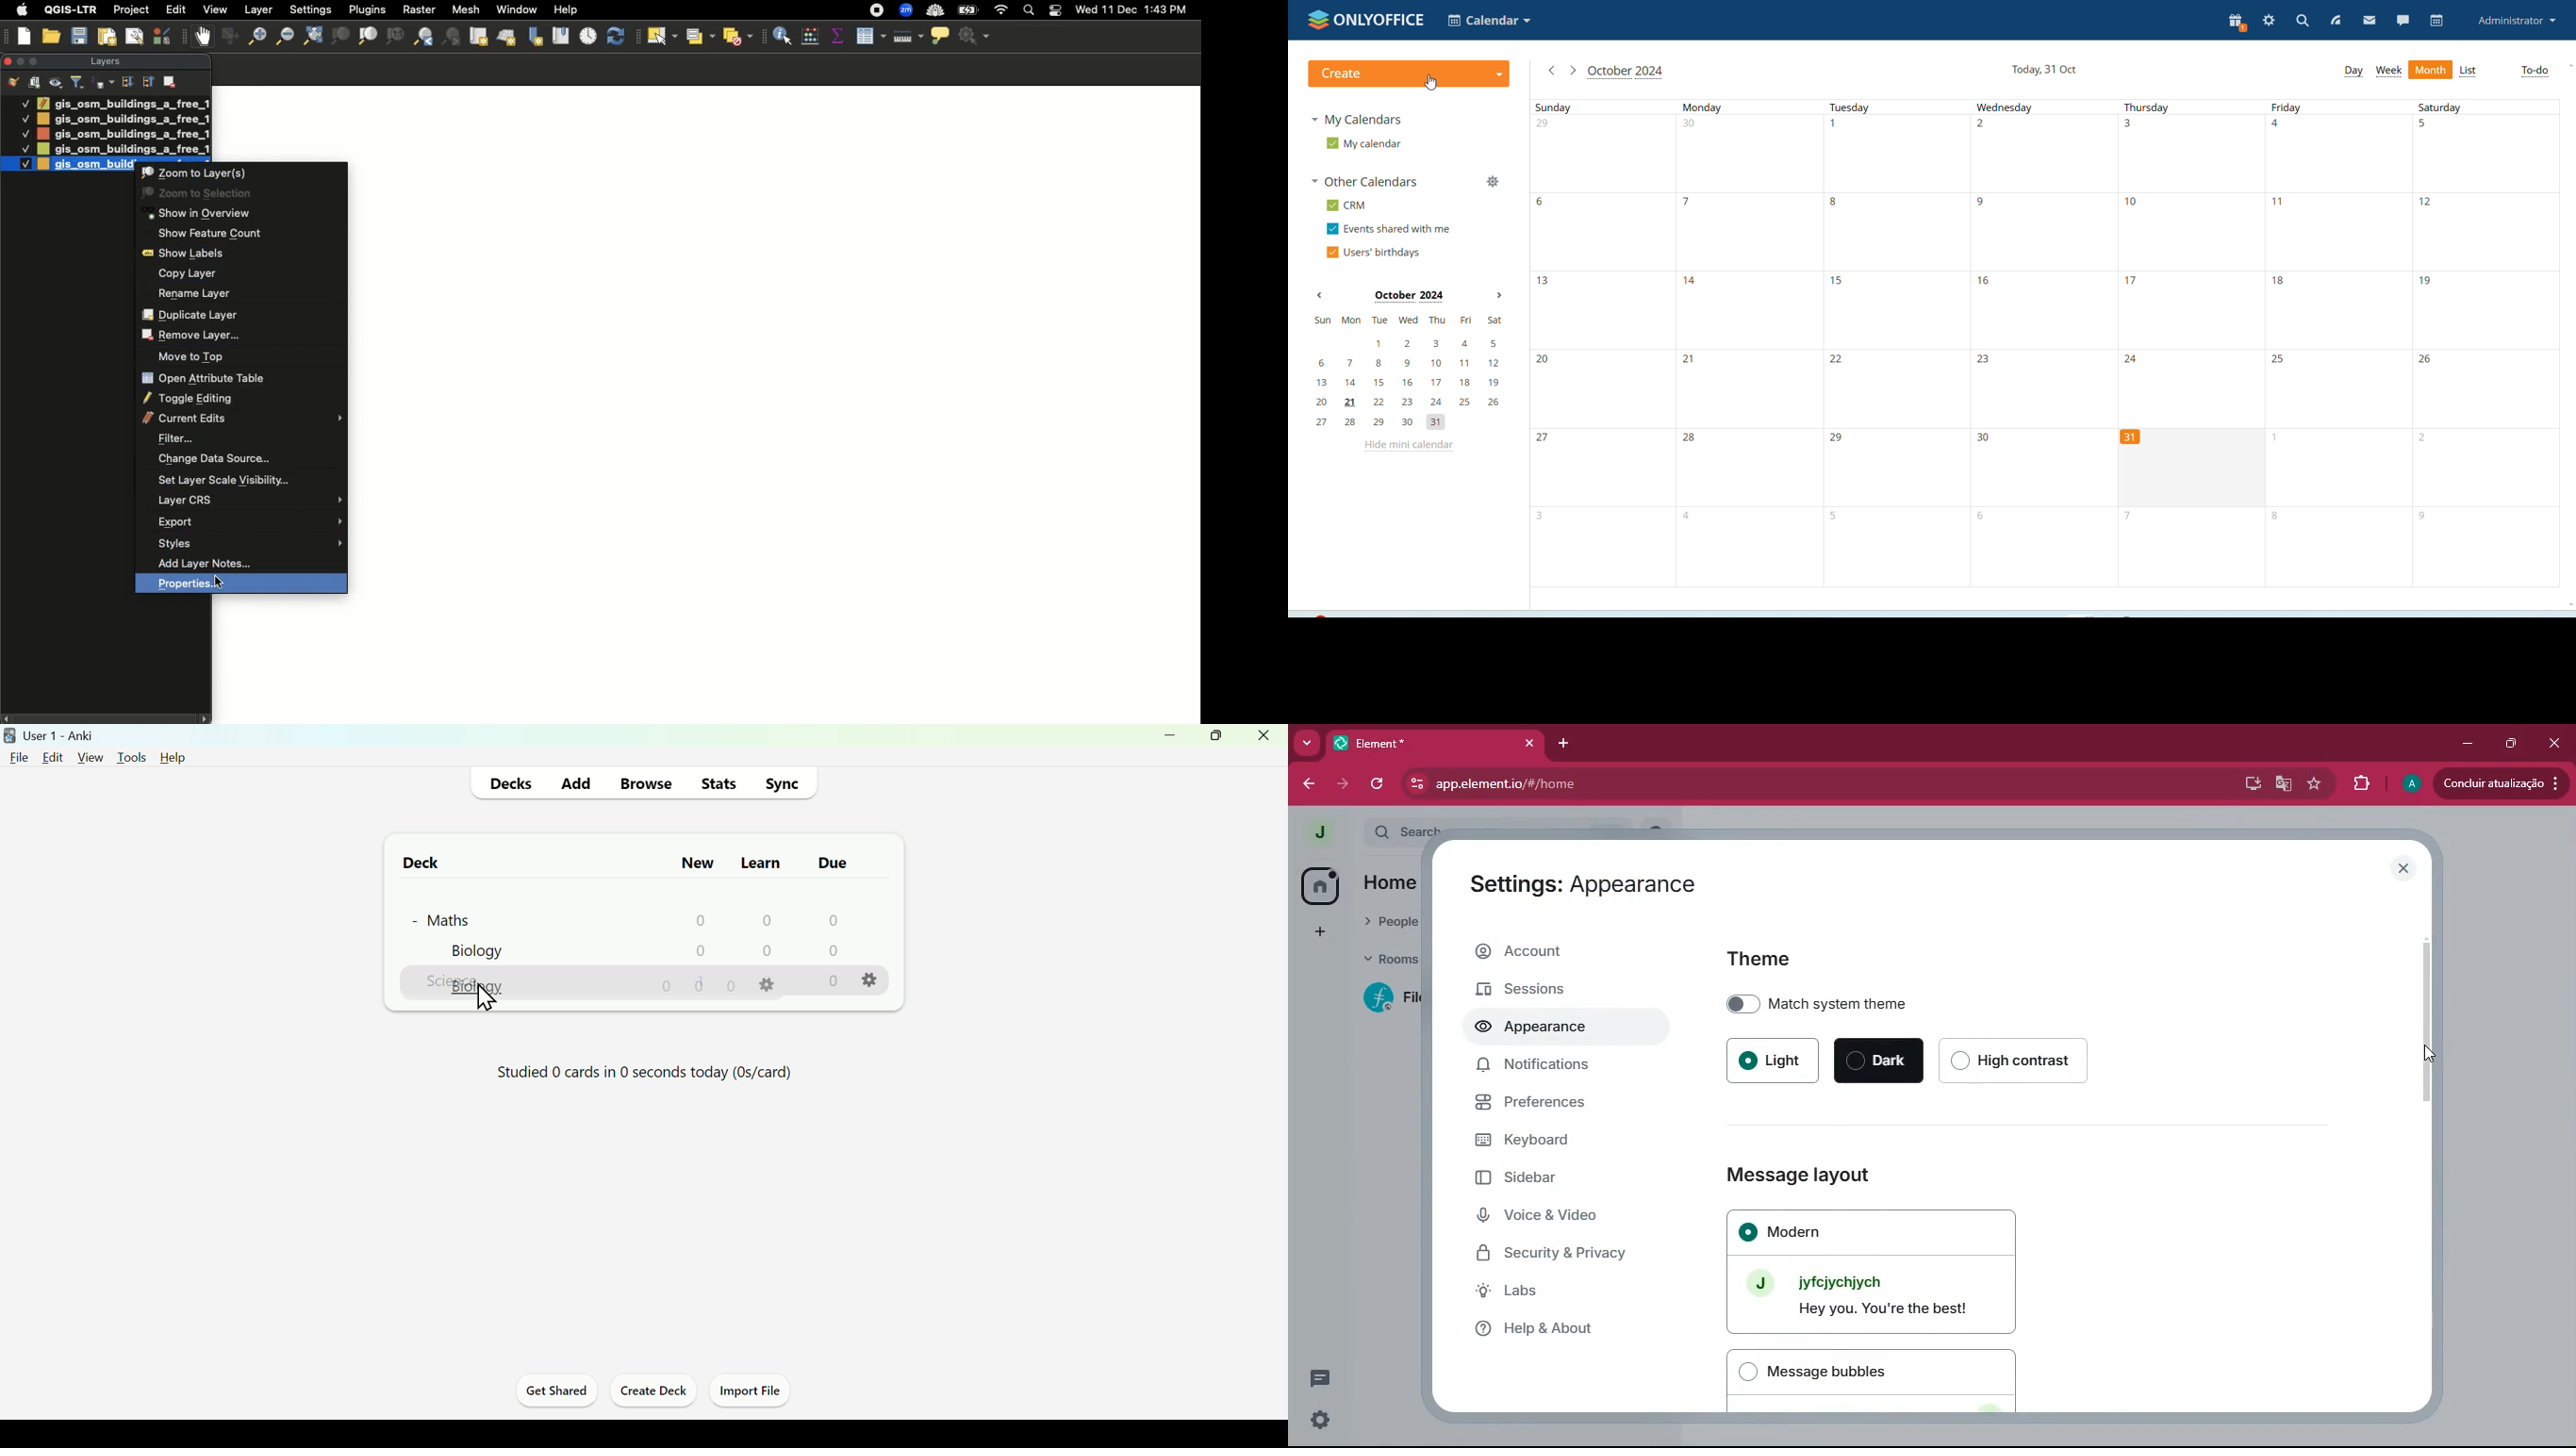  Describe the element at coordinates (869, 37) in the screenshot. I see `Open attribute table` at that location.